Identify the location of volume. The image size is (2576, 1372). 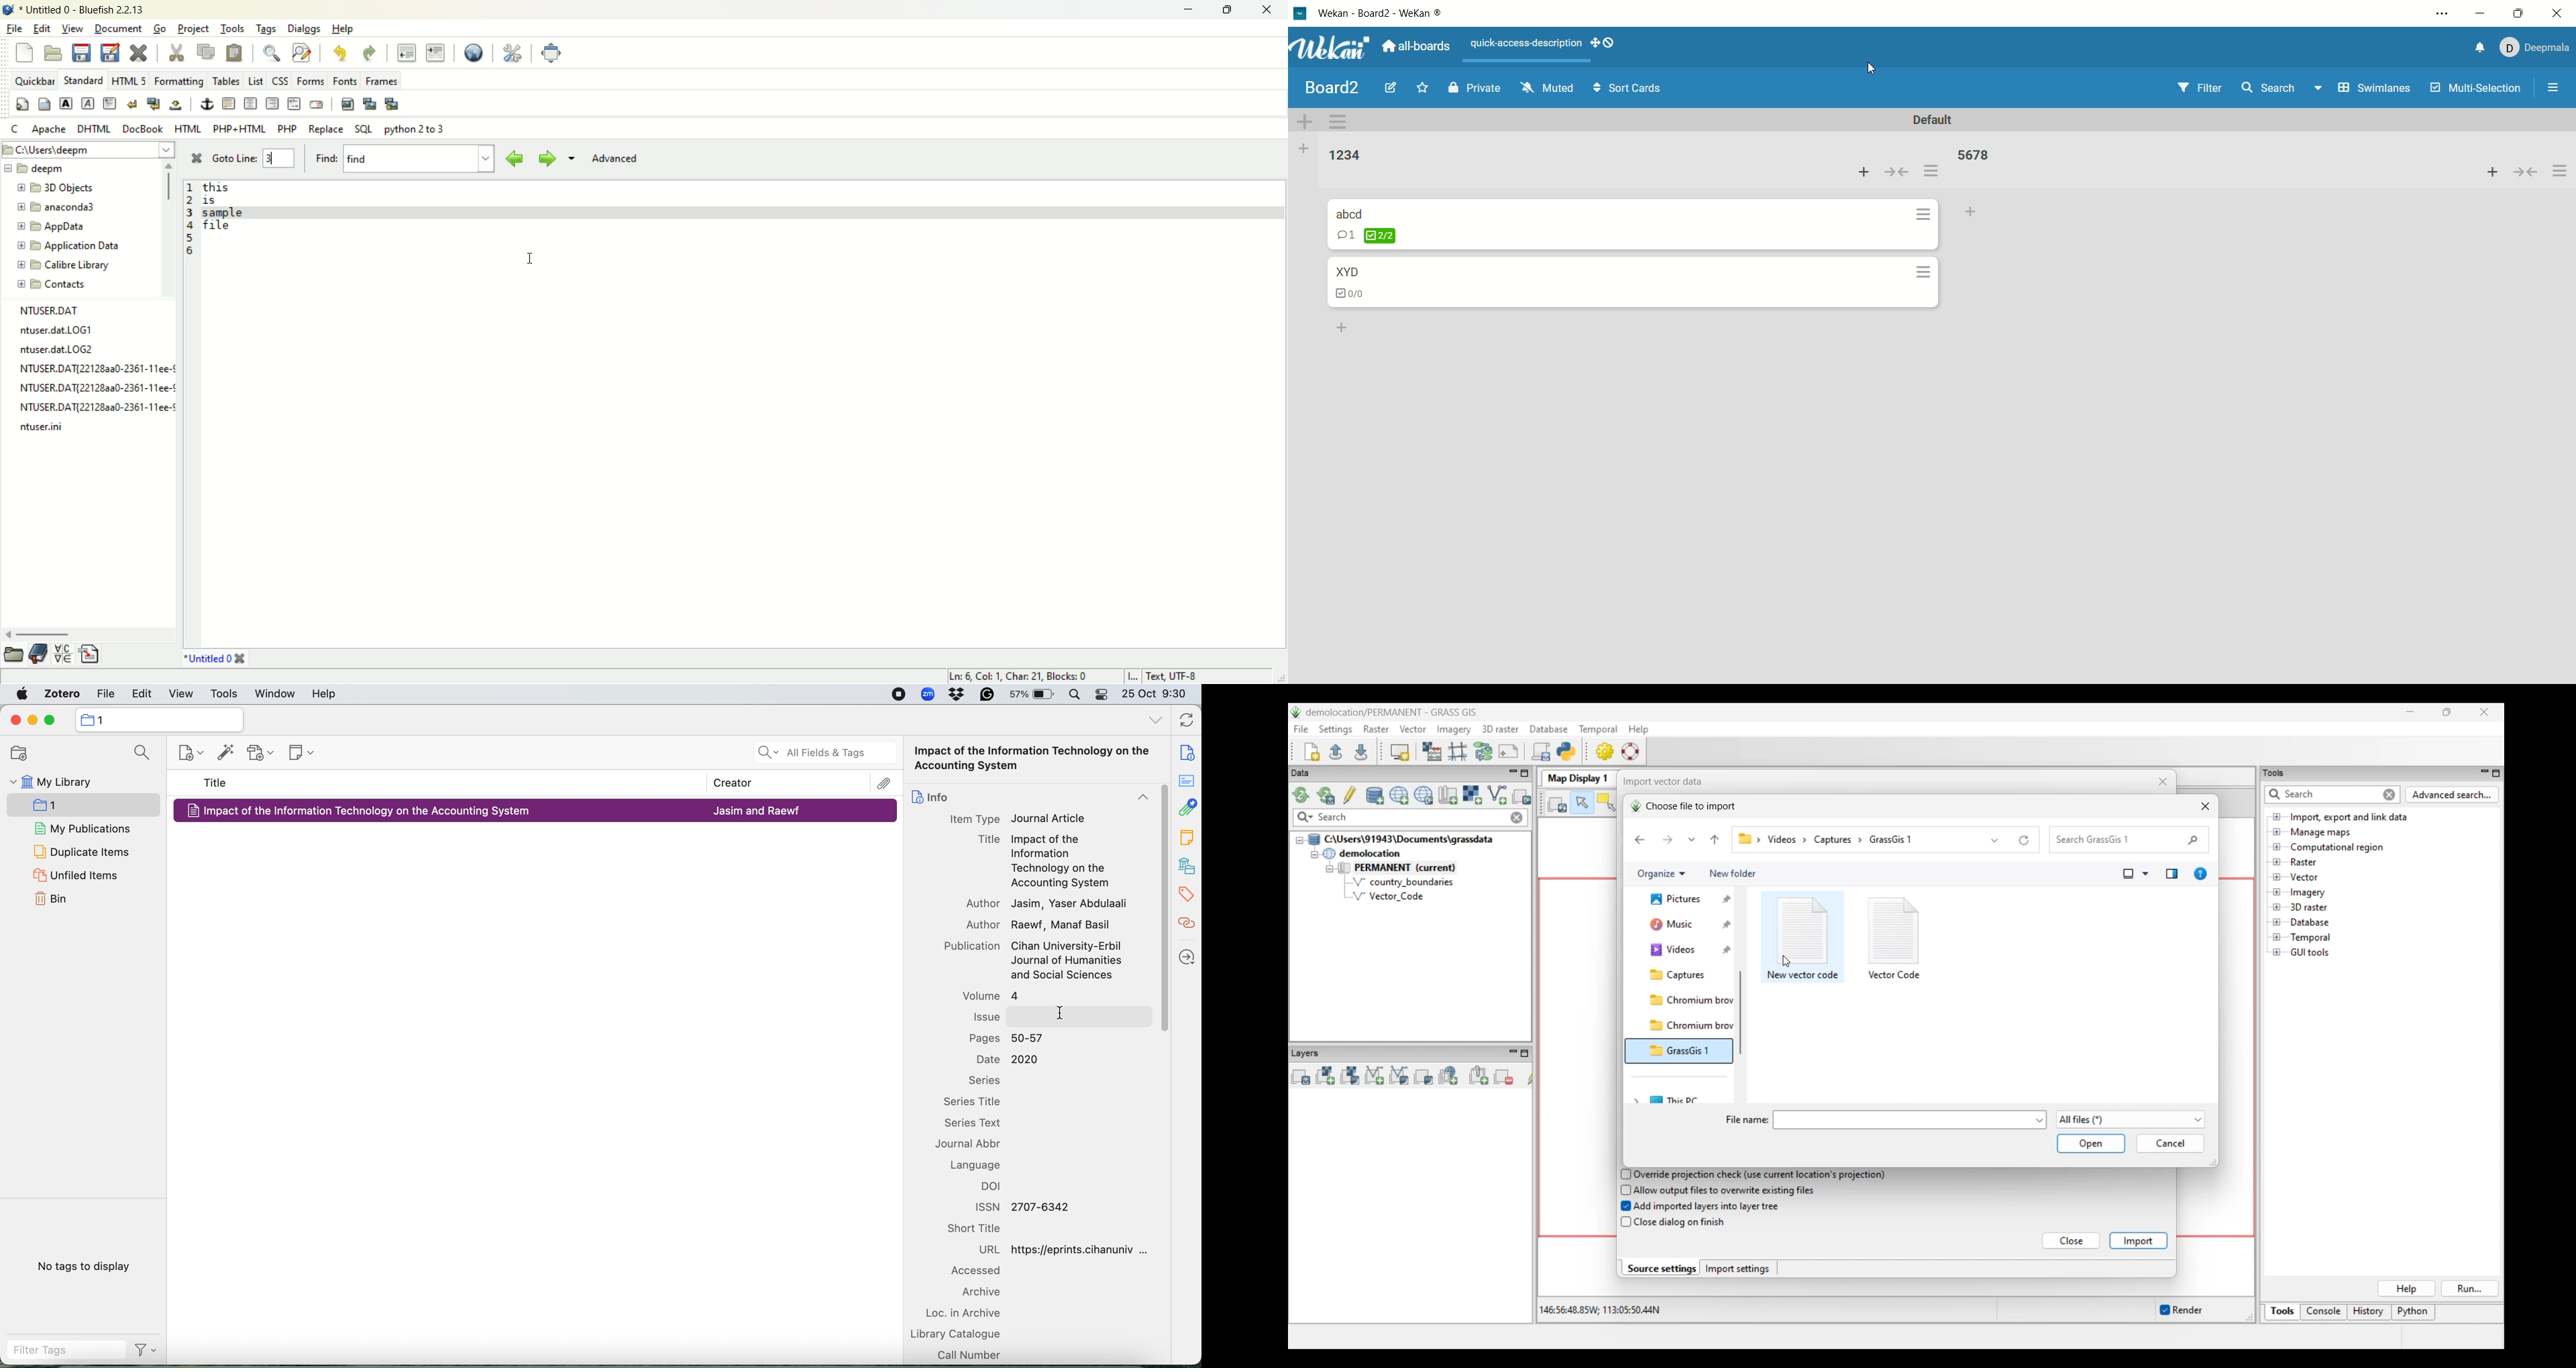
(988, 996).